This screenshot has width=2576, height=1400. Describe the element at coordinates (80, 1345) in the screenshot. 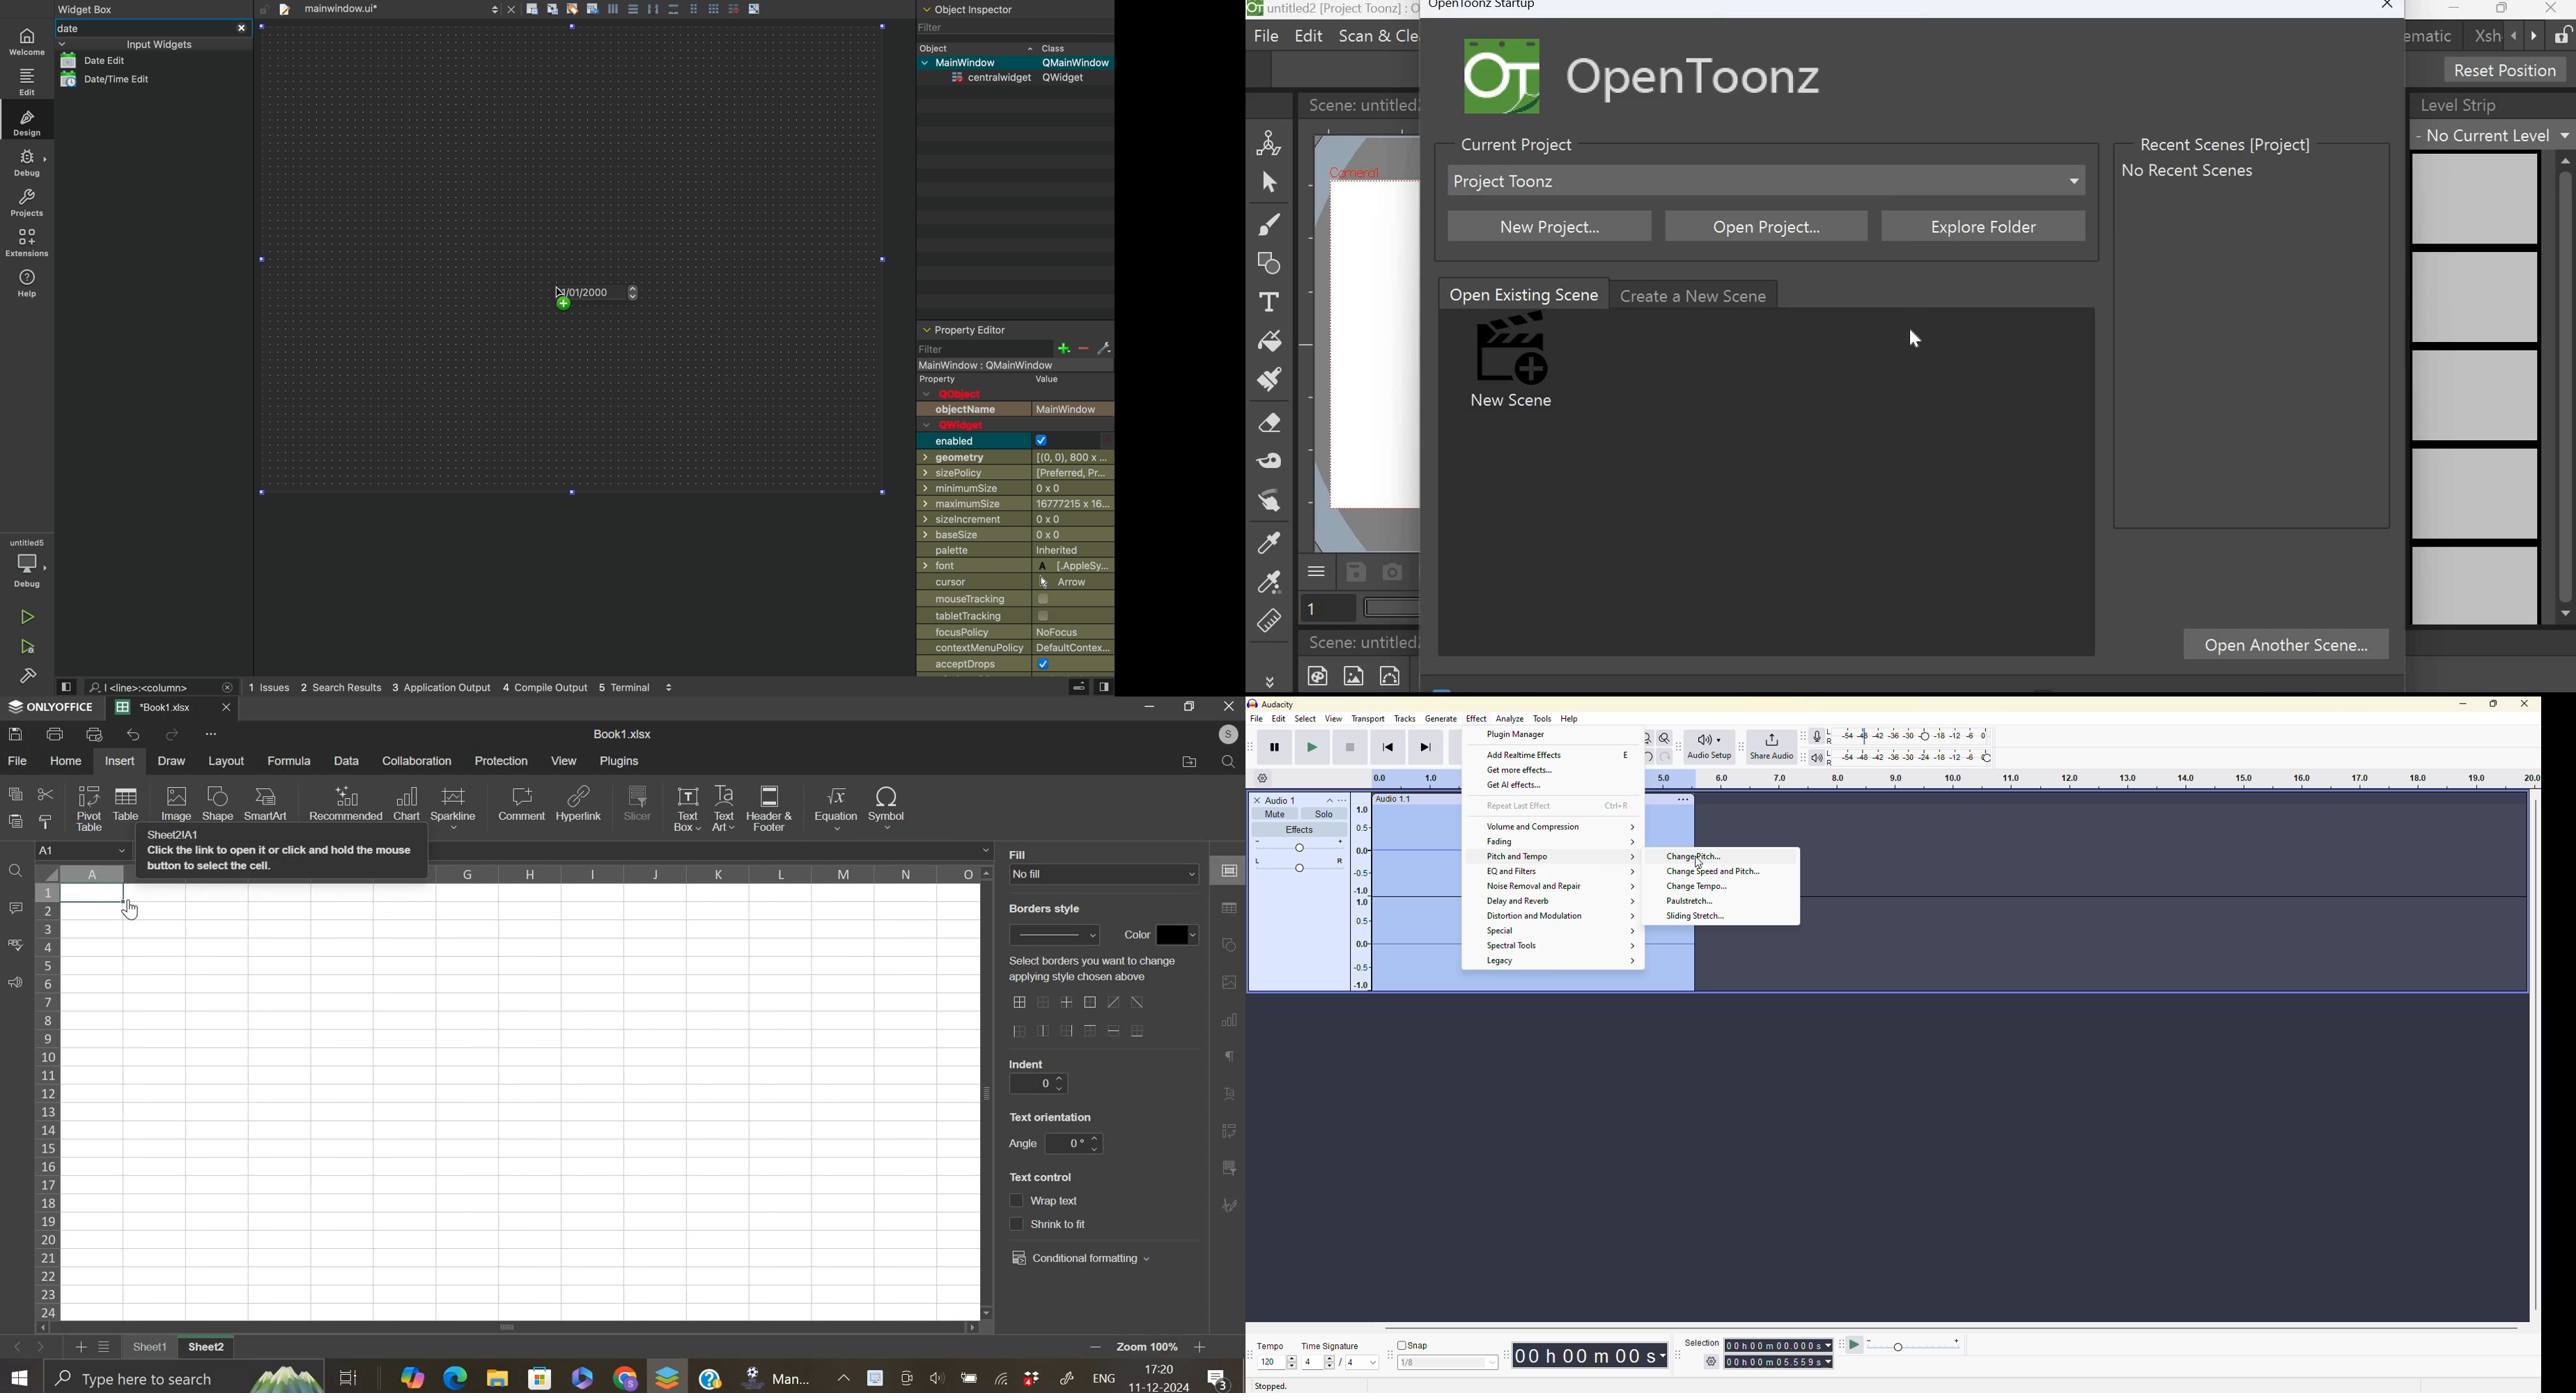

I see `add new sheet` at that location.